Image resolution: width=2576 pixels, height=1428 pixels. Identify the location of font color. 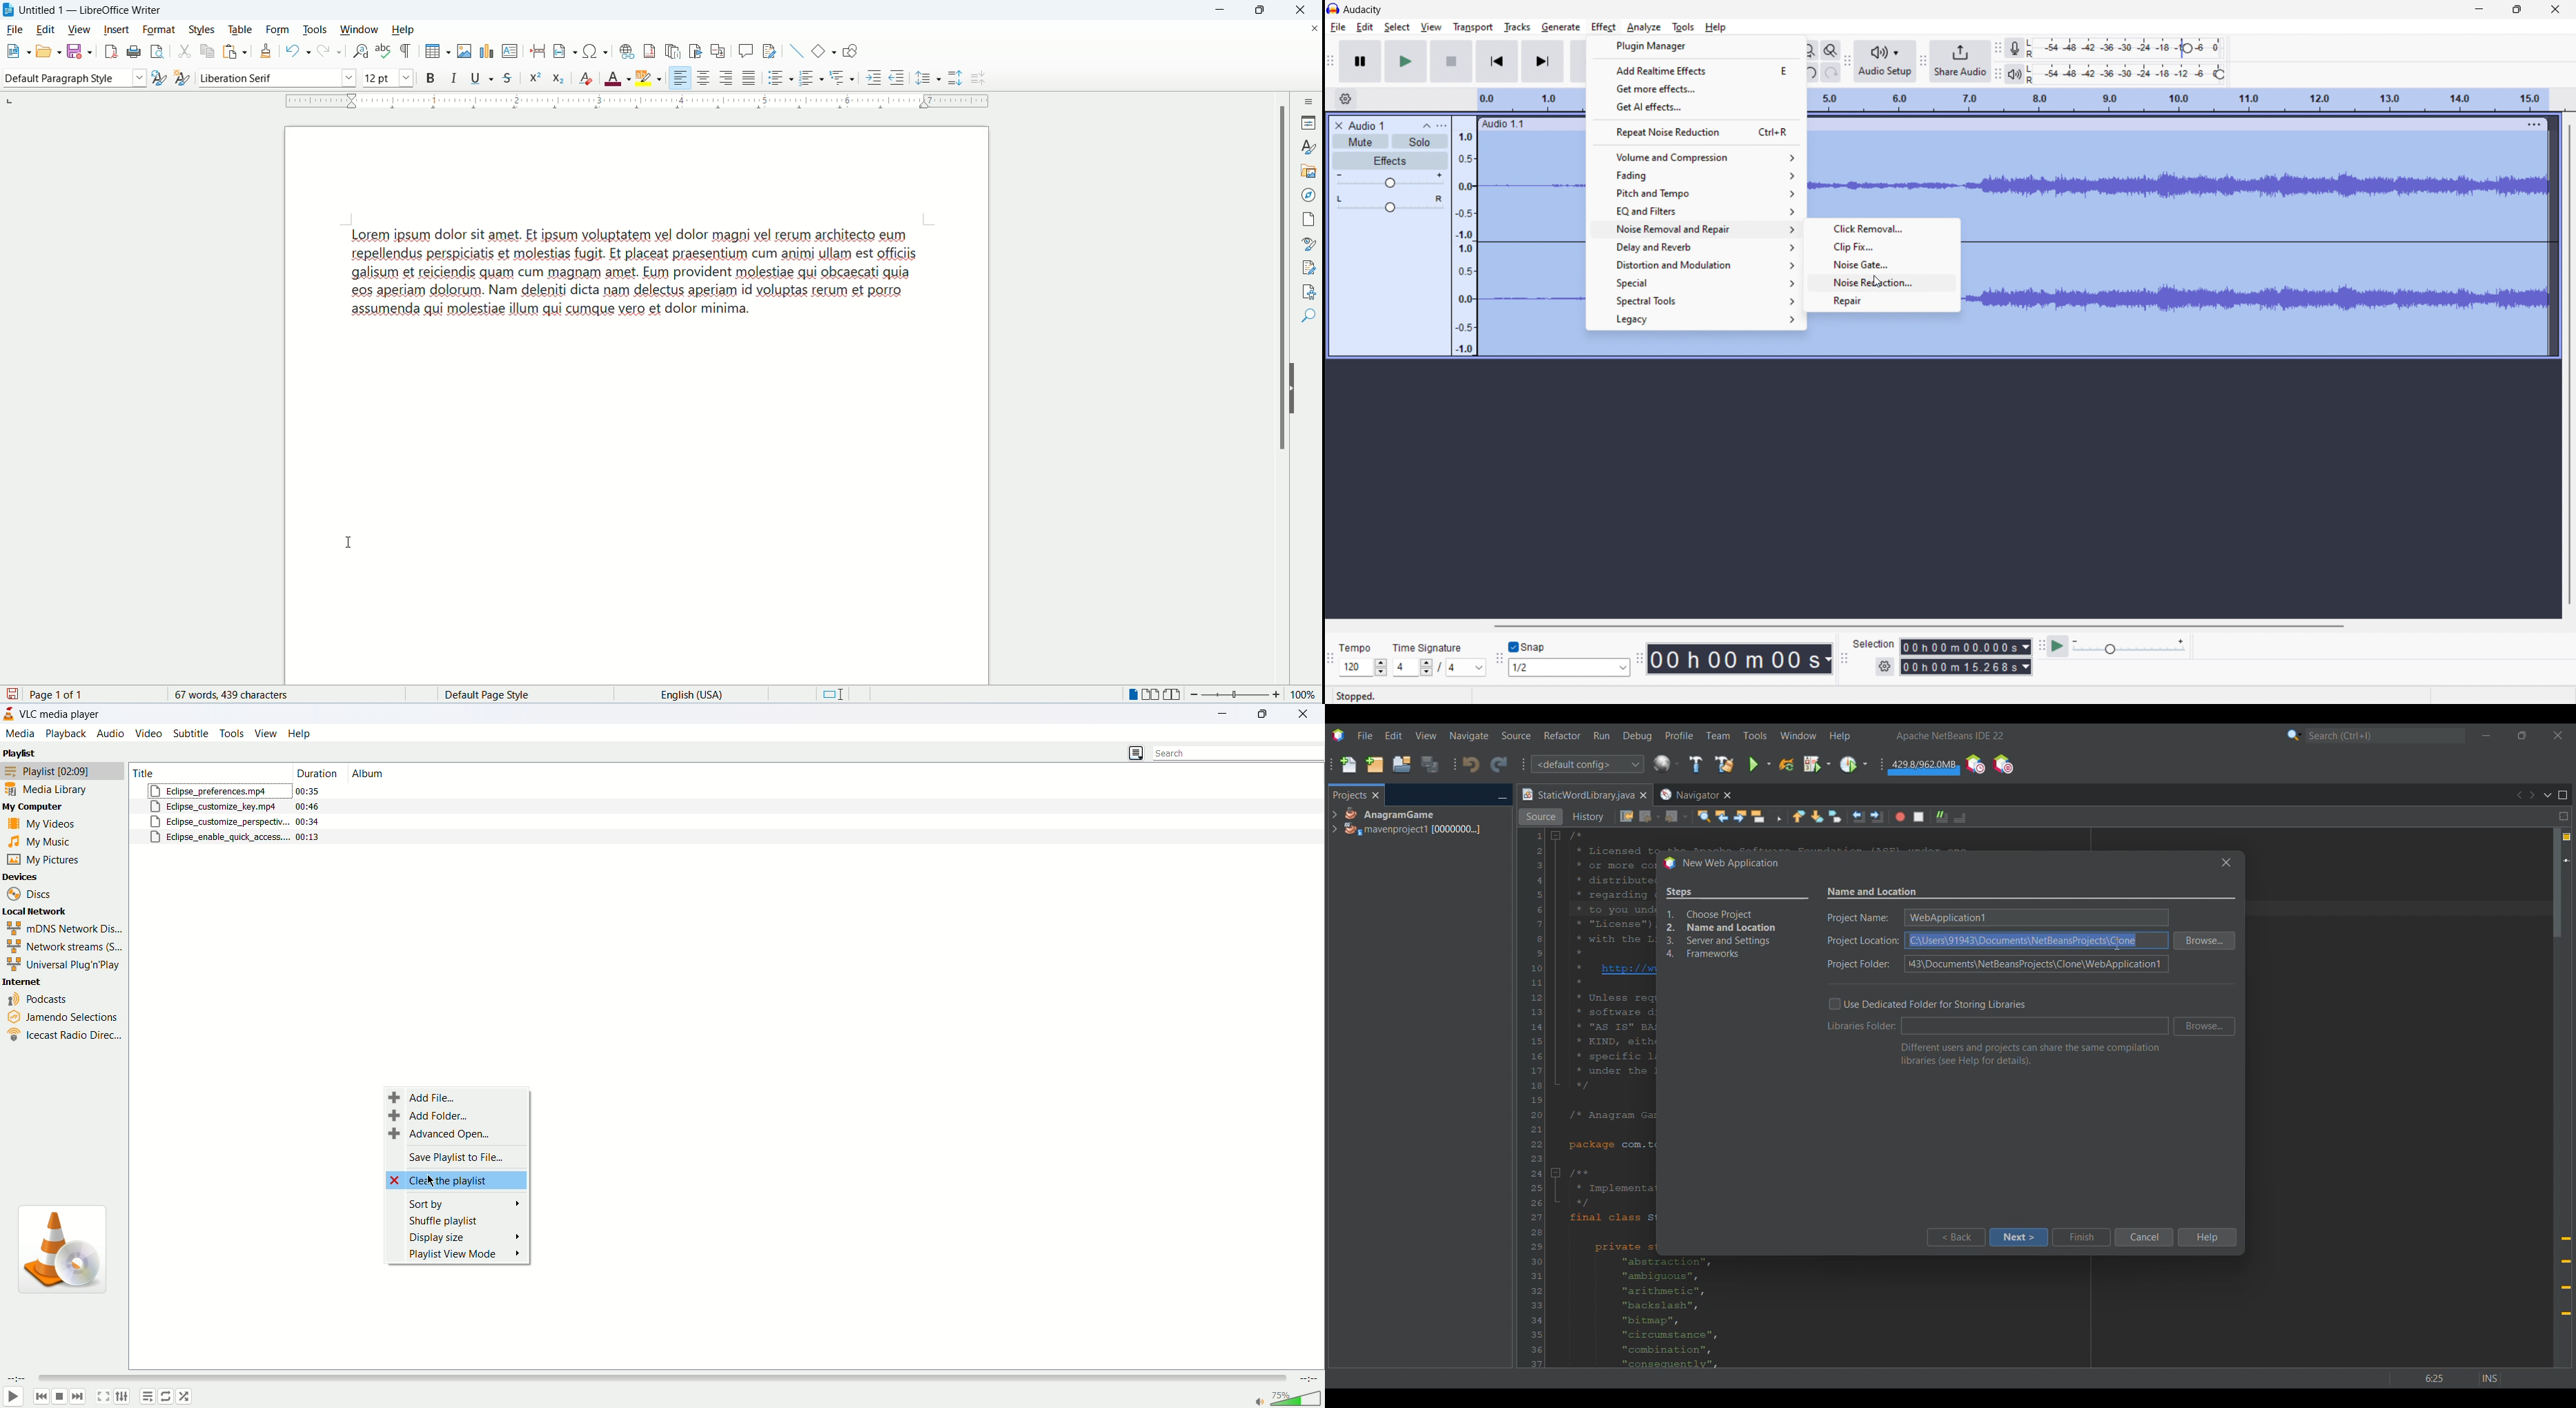
(617, 78).